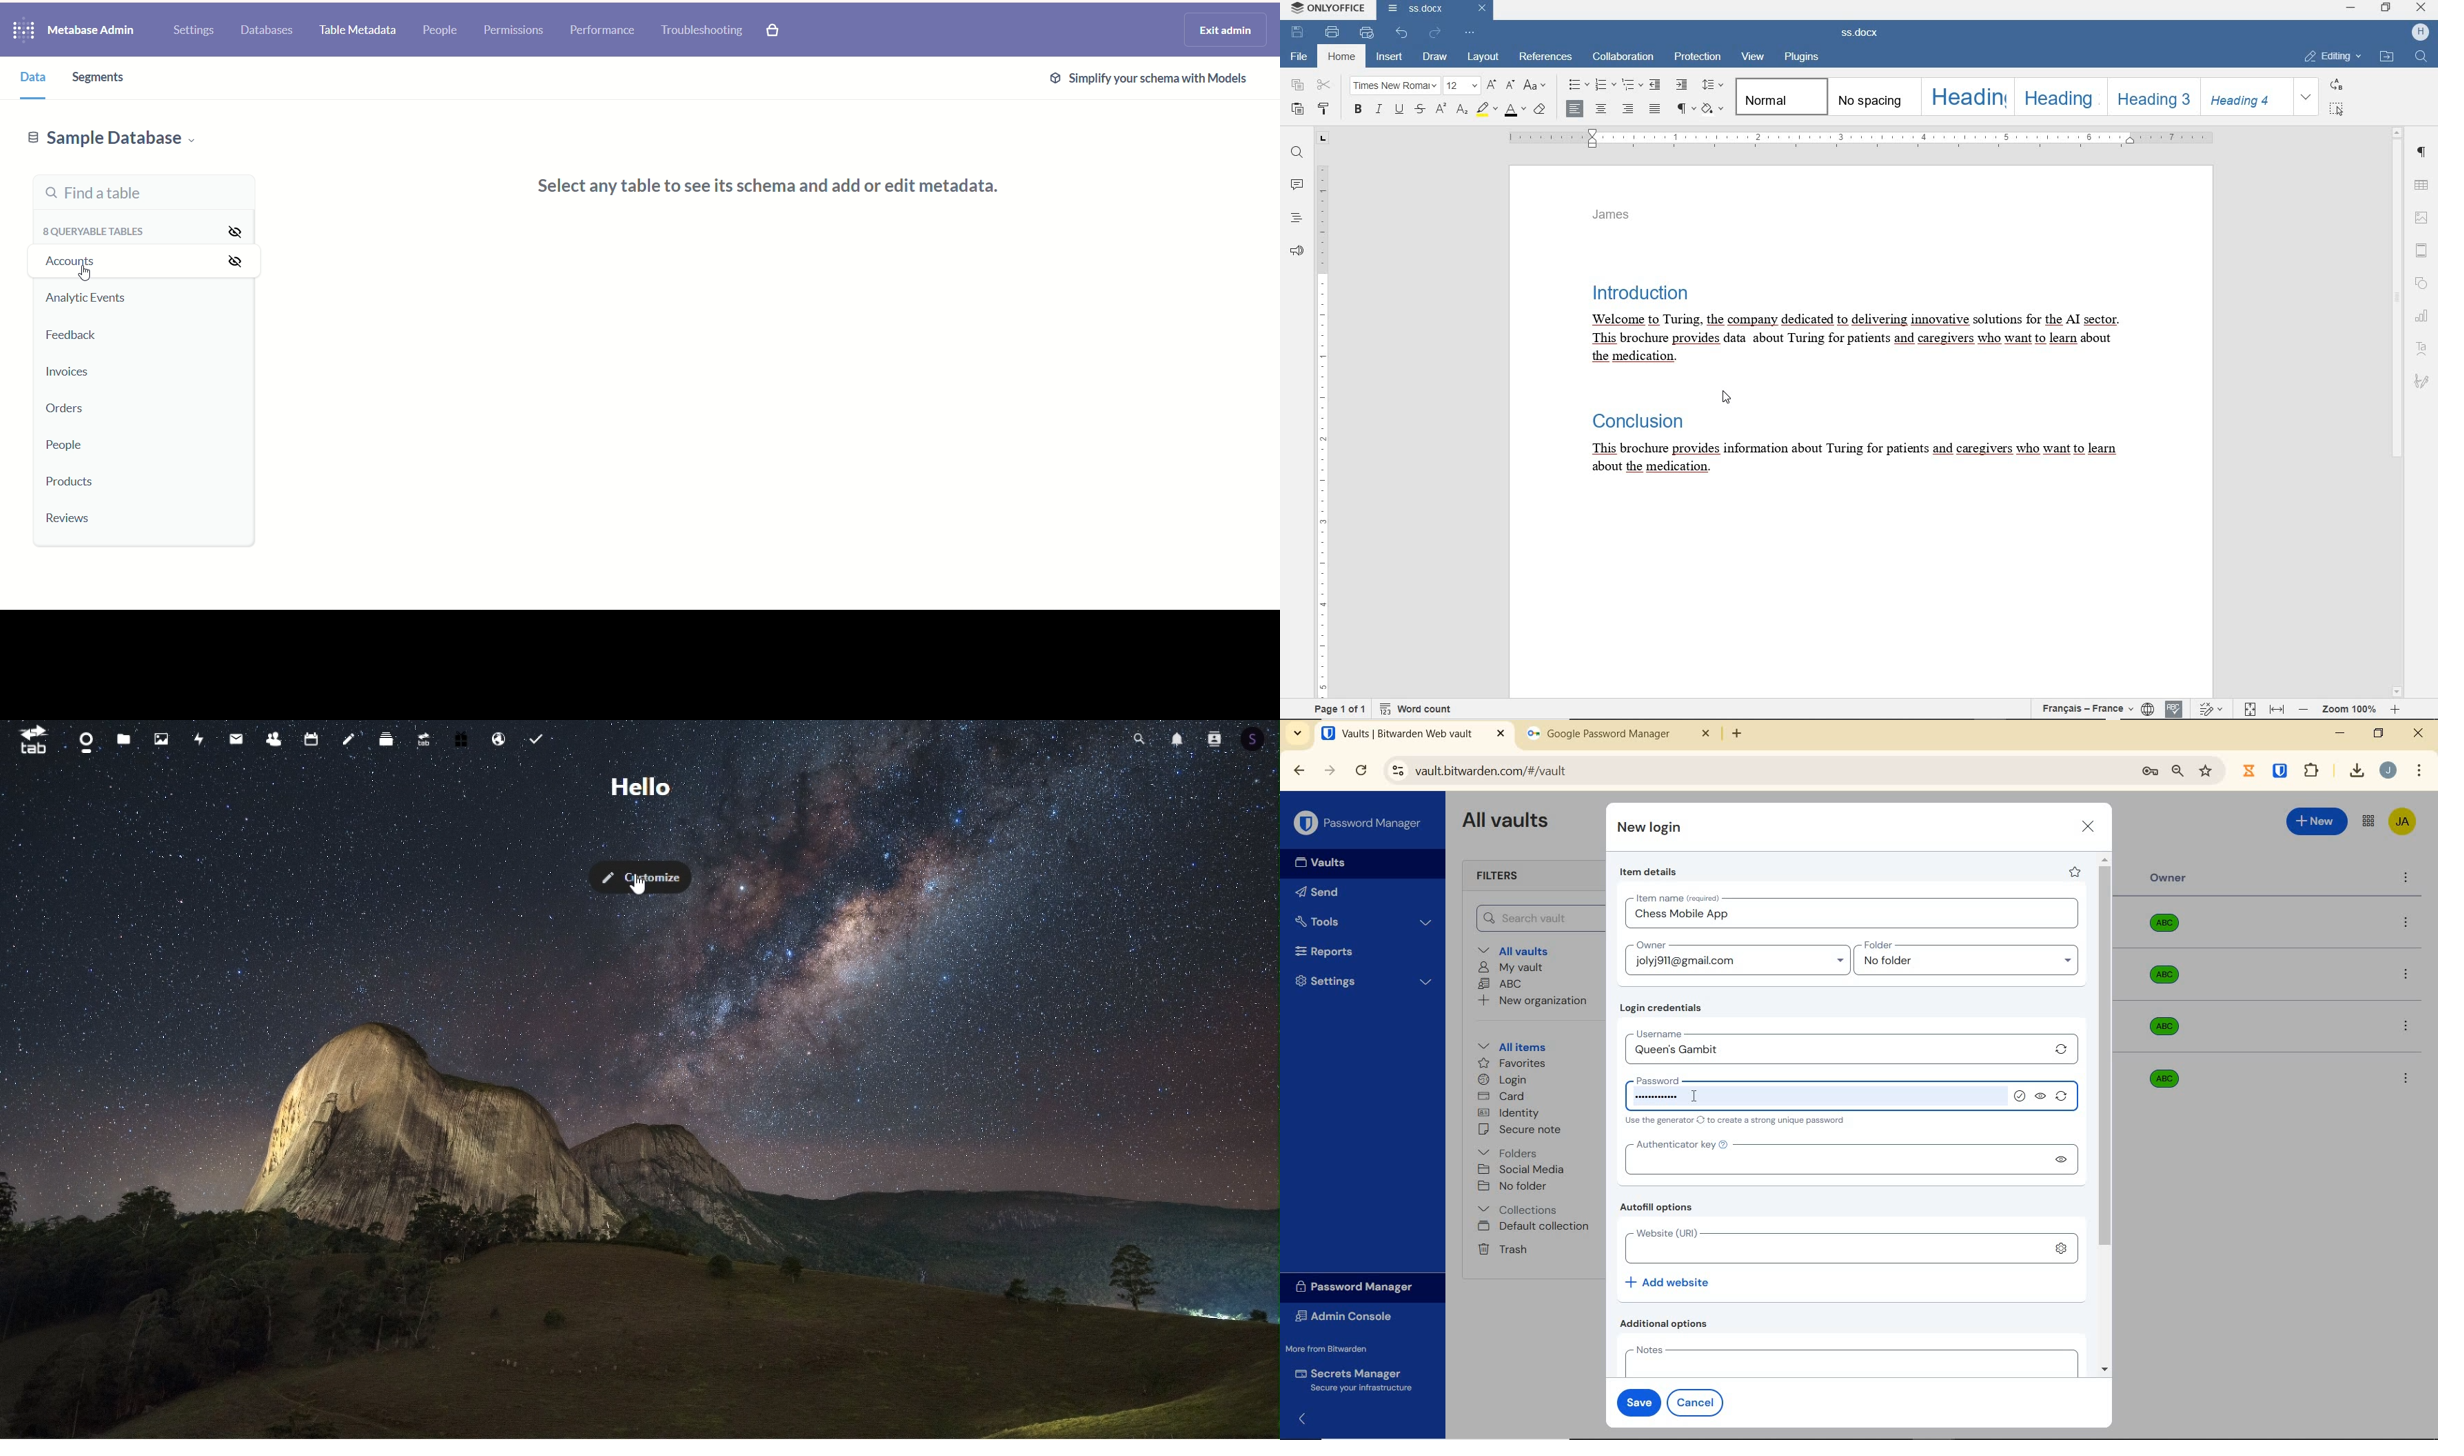  What do you see at coordinates (1500, 1248) in the screenshot?
I see `Trash` at bounding box center [1500, 1248].